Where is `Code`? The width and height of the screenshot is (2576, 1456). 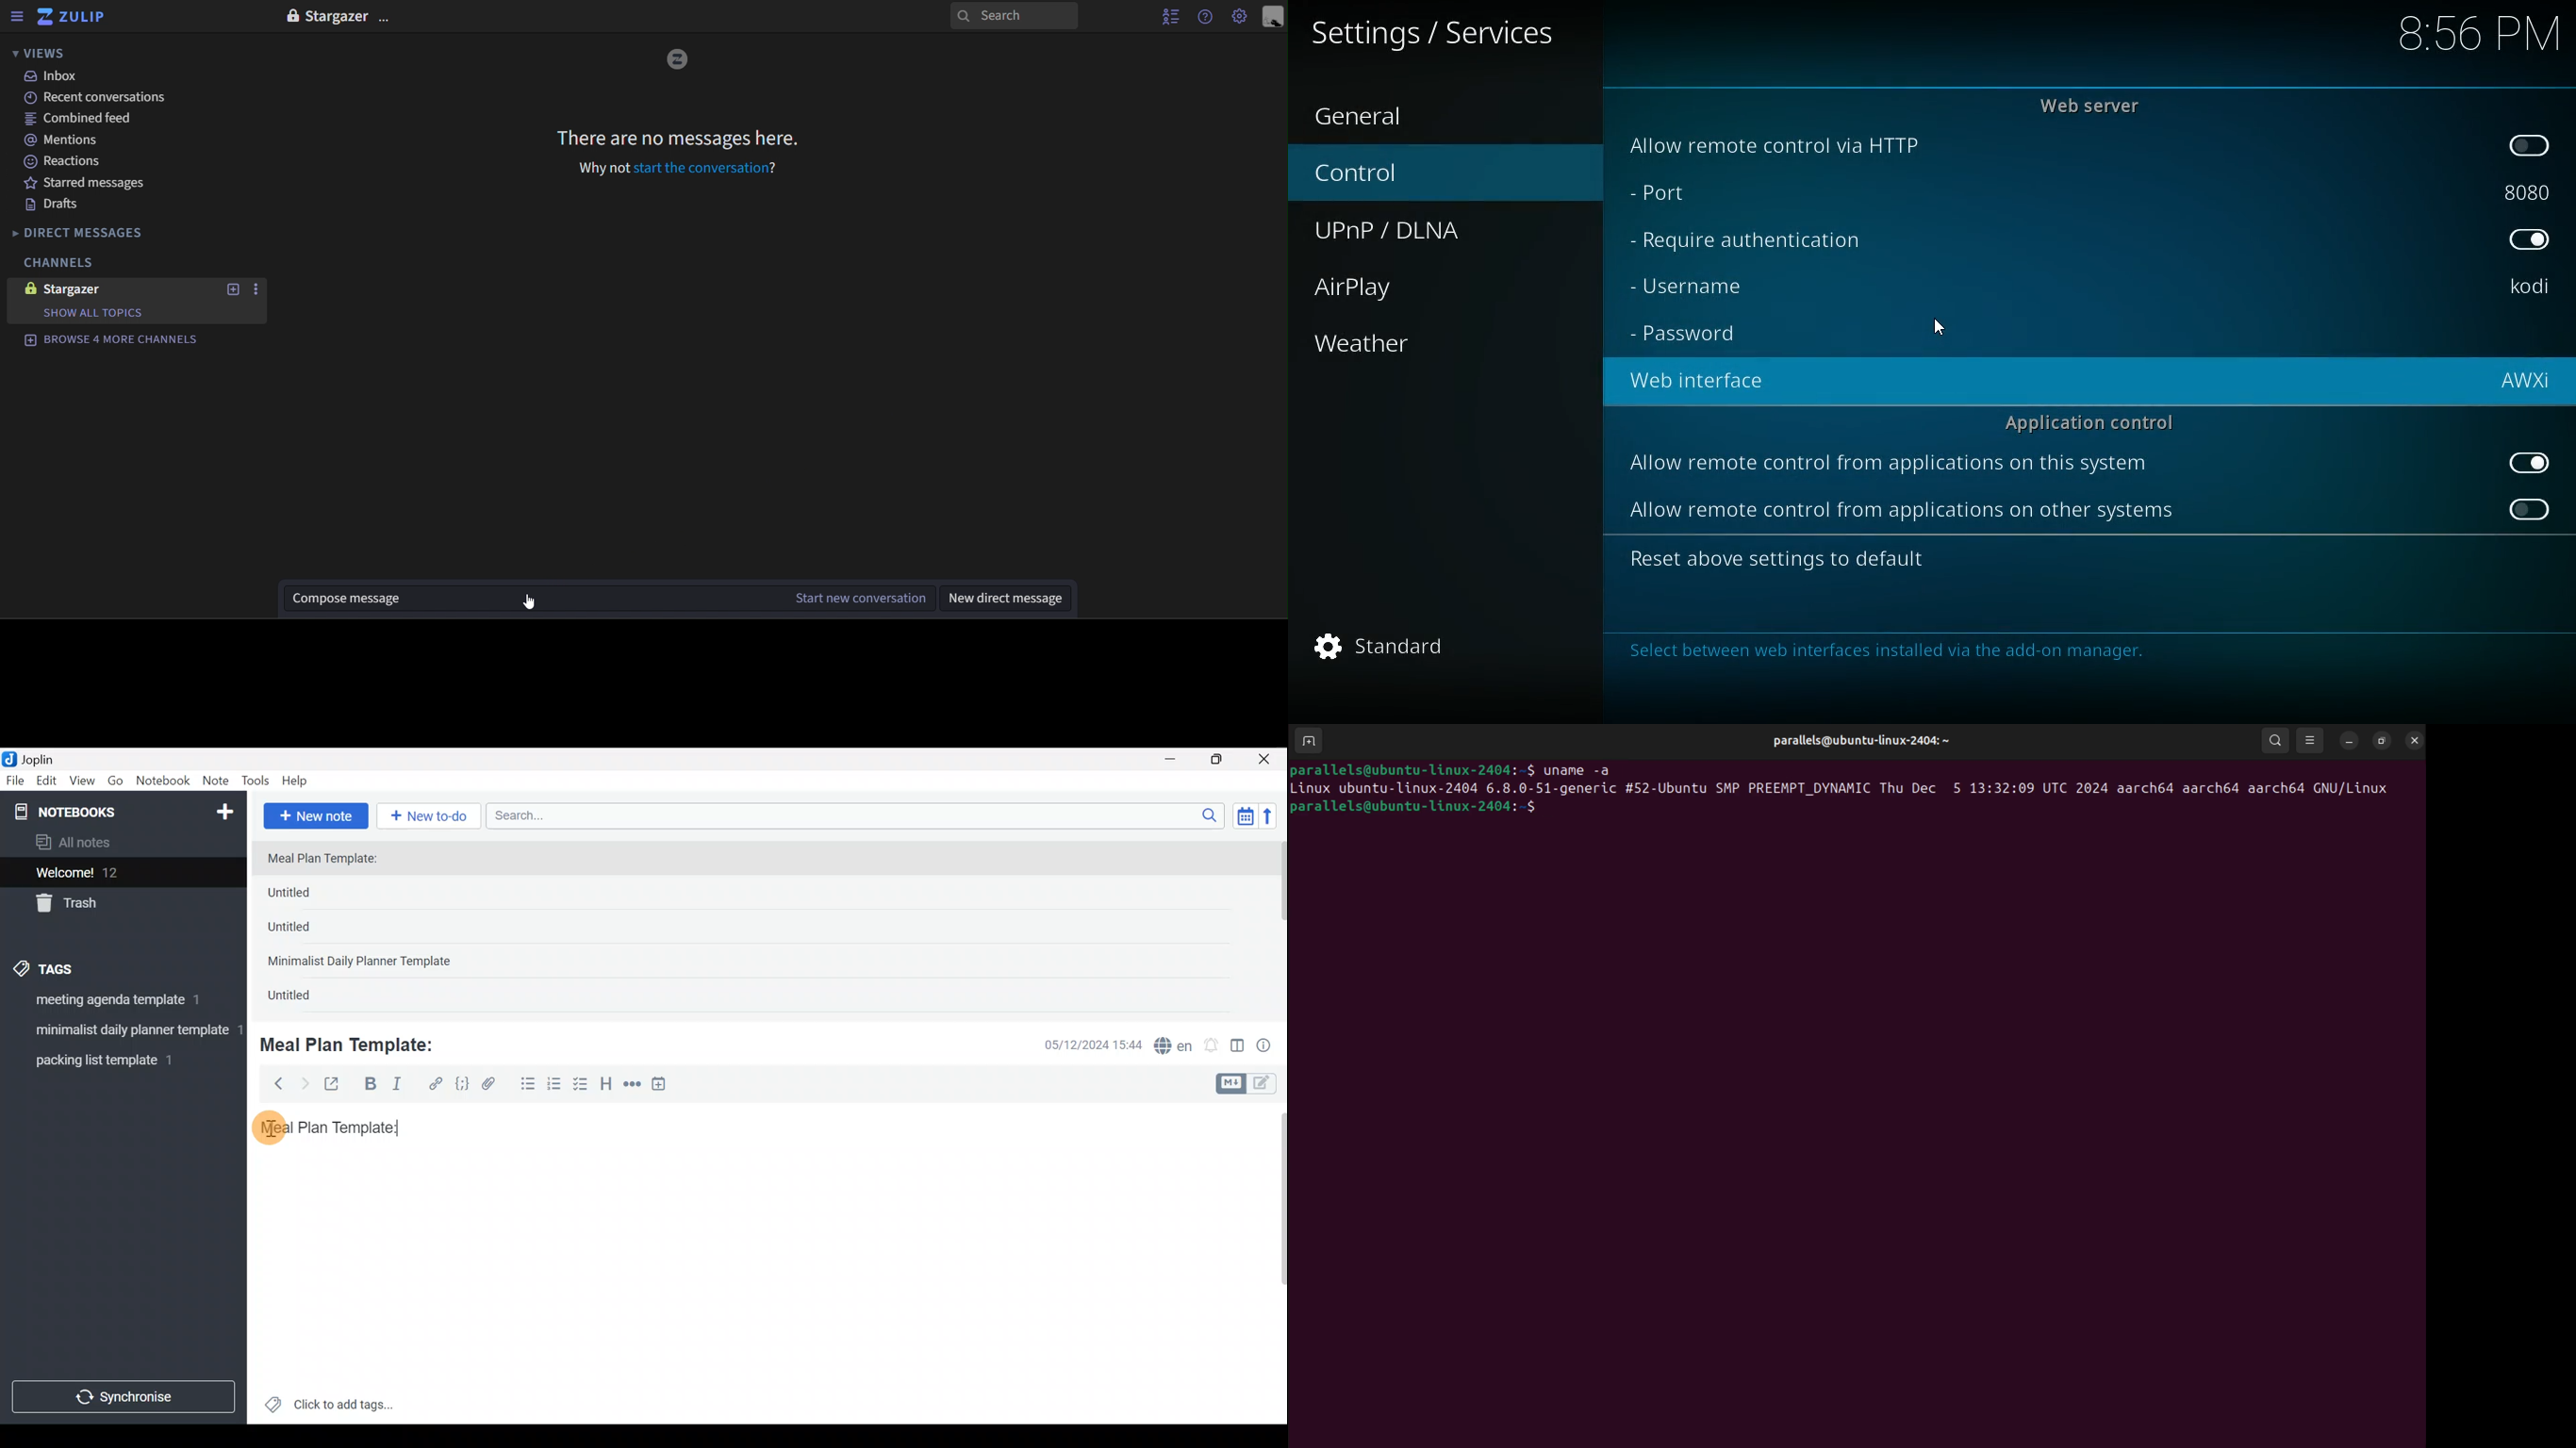
Code is located at coordinates (461, 1083).